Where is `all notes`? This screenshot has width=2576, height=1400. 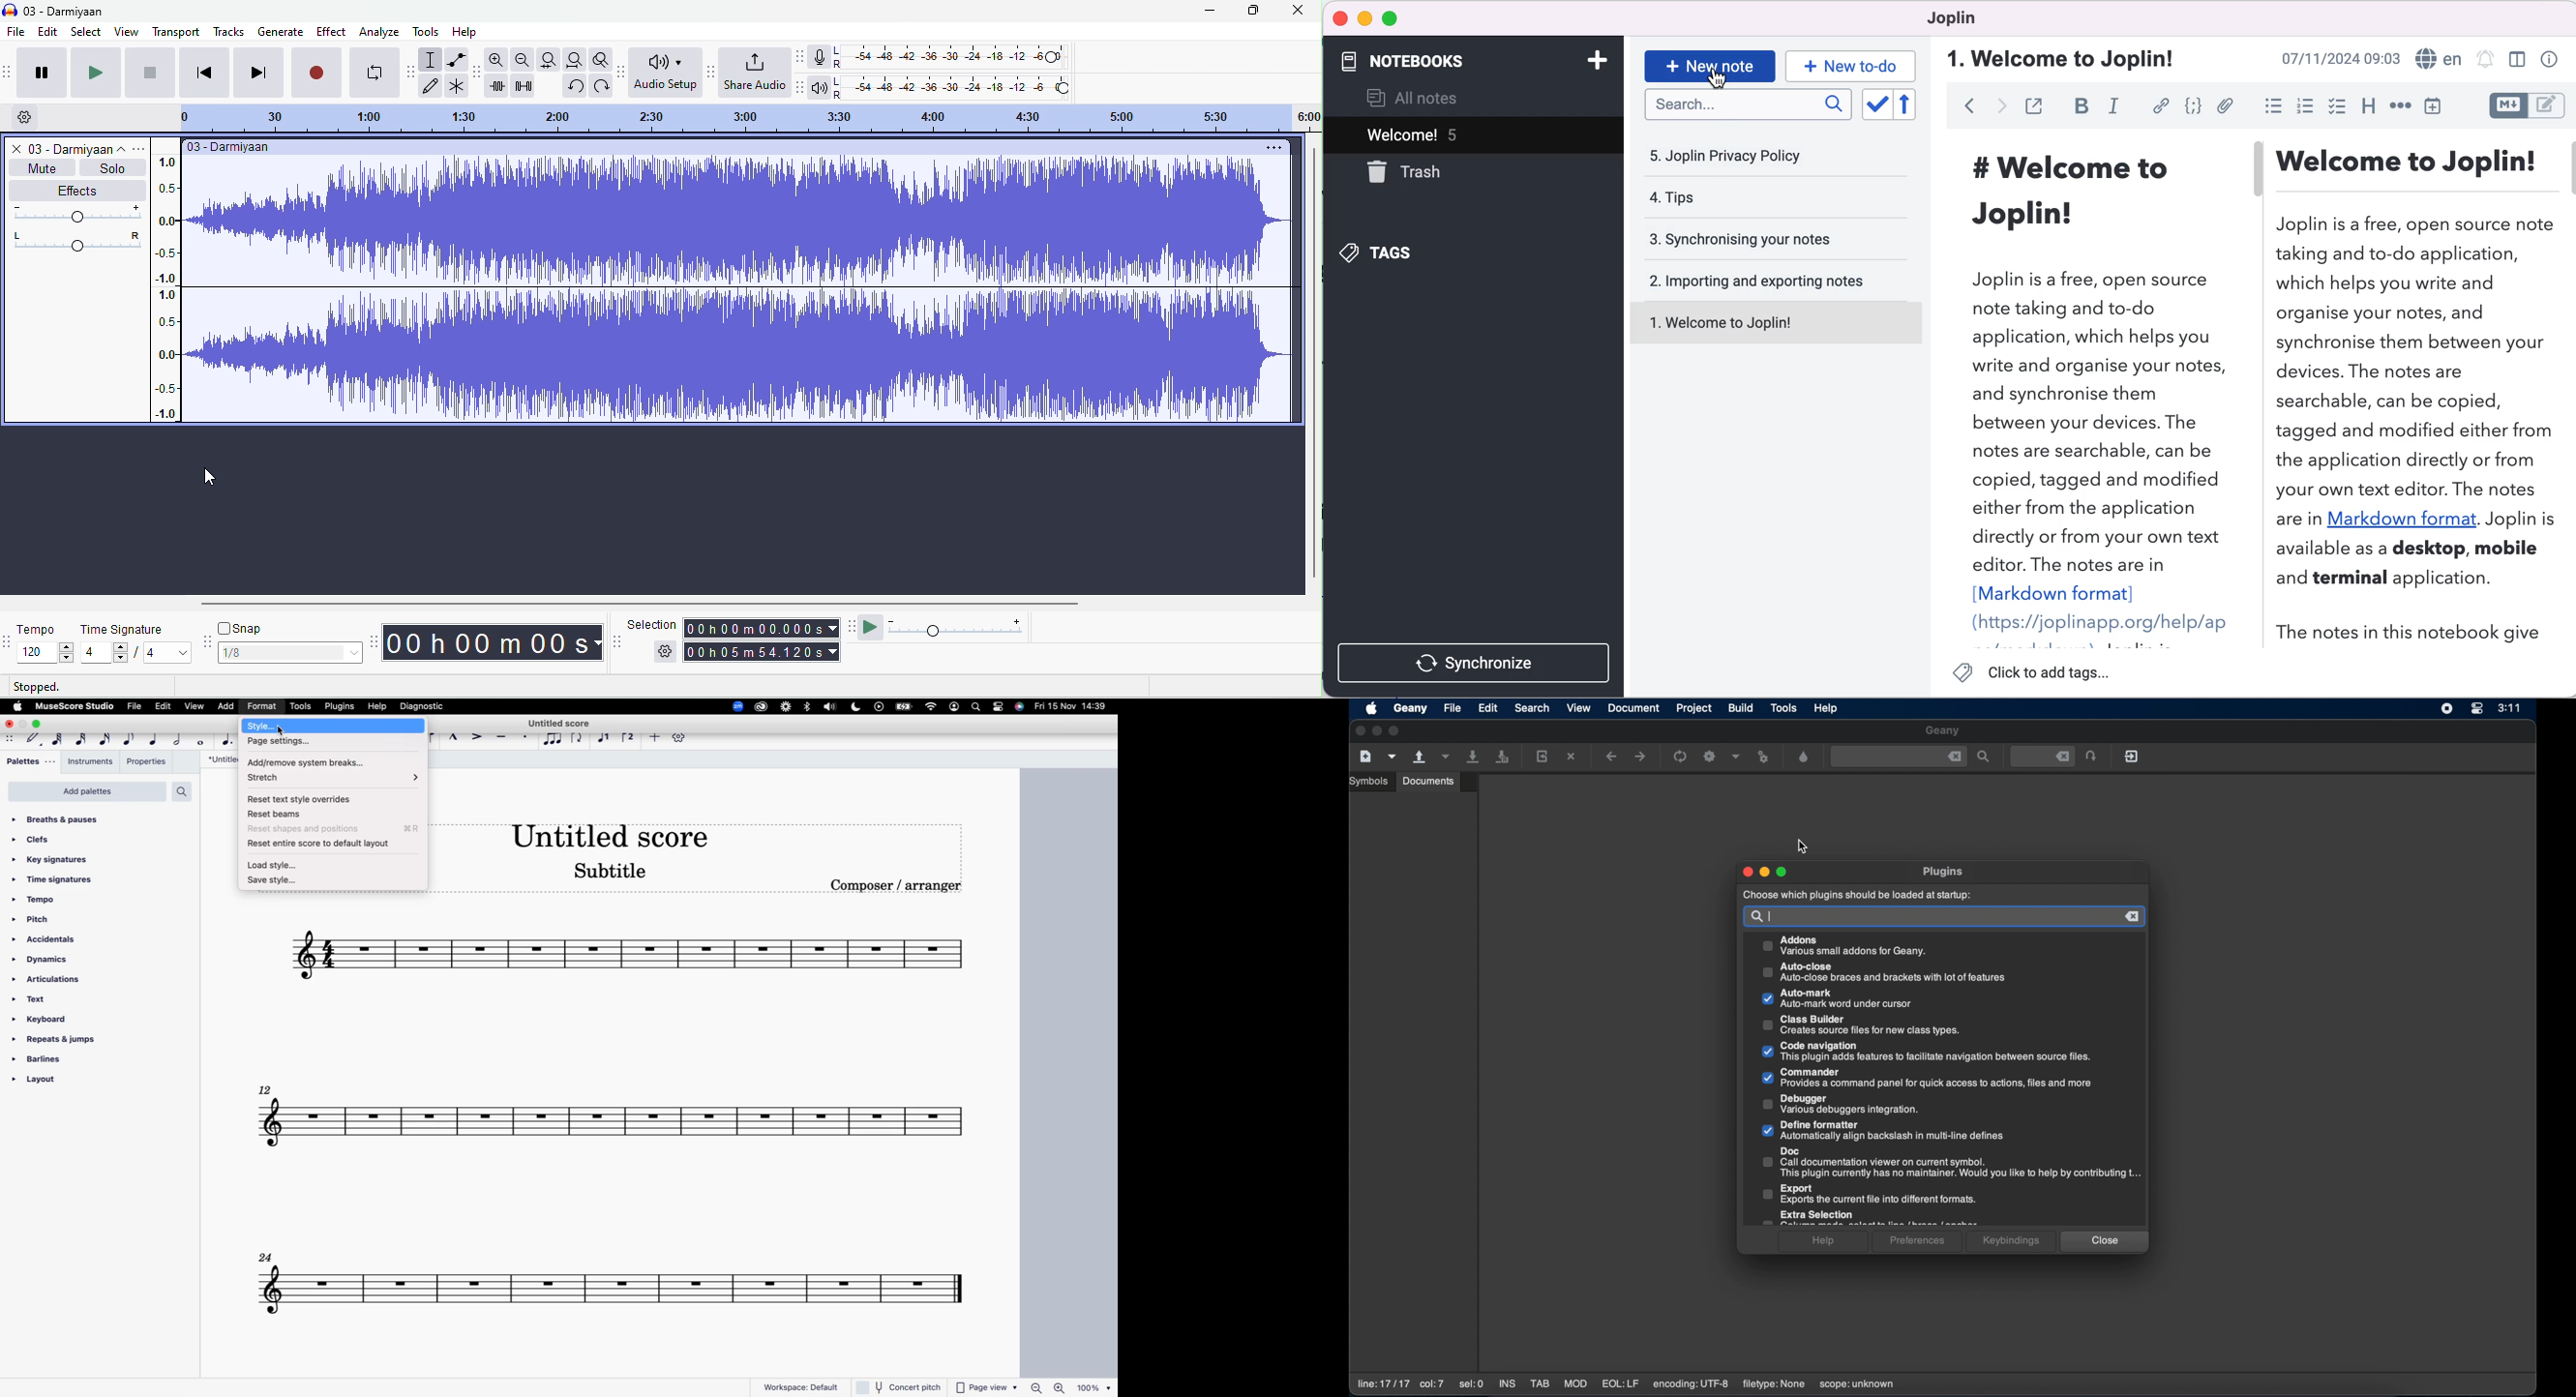
all notes is located at coordinates (1429, 97).